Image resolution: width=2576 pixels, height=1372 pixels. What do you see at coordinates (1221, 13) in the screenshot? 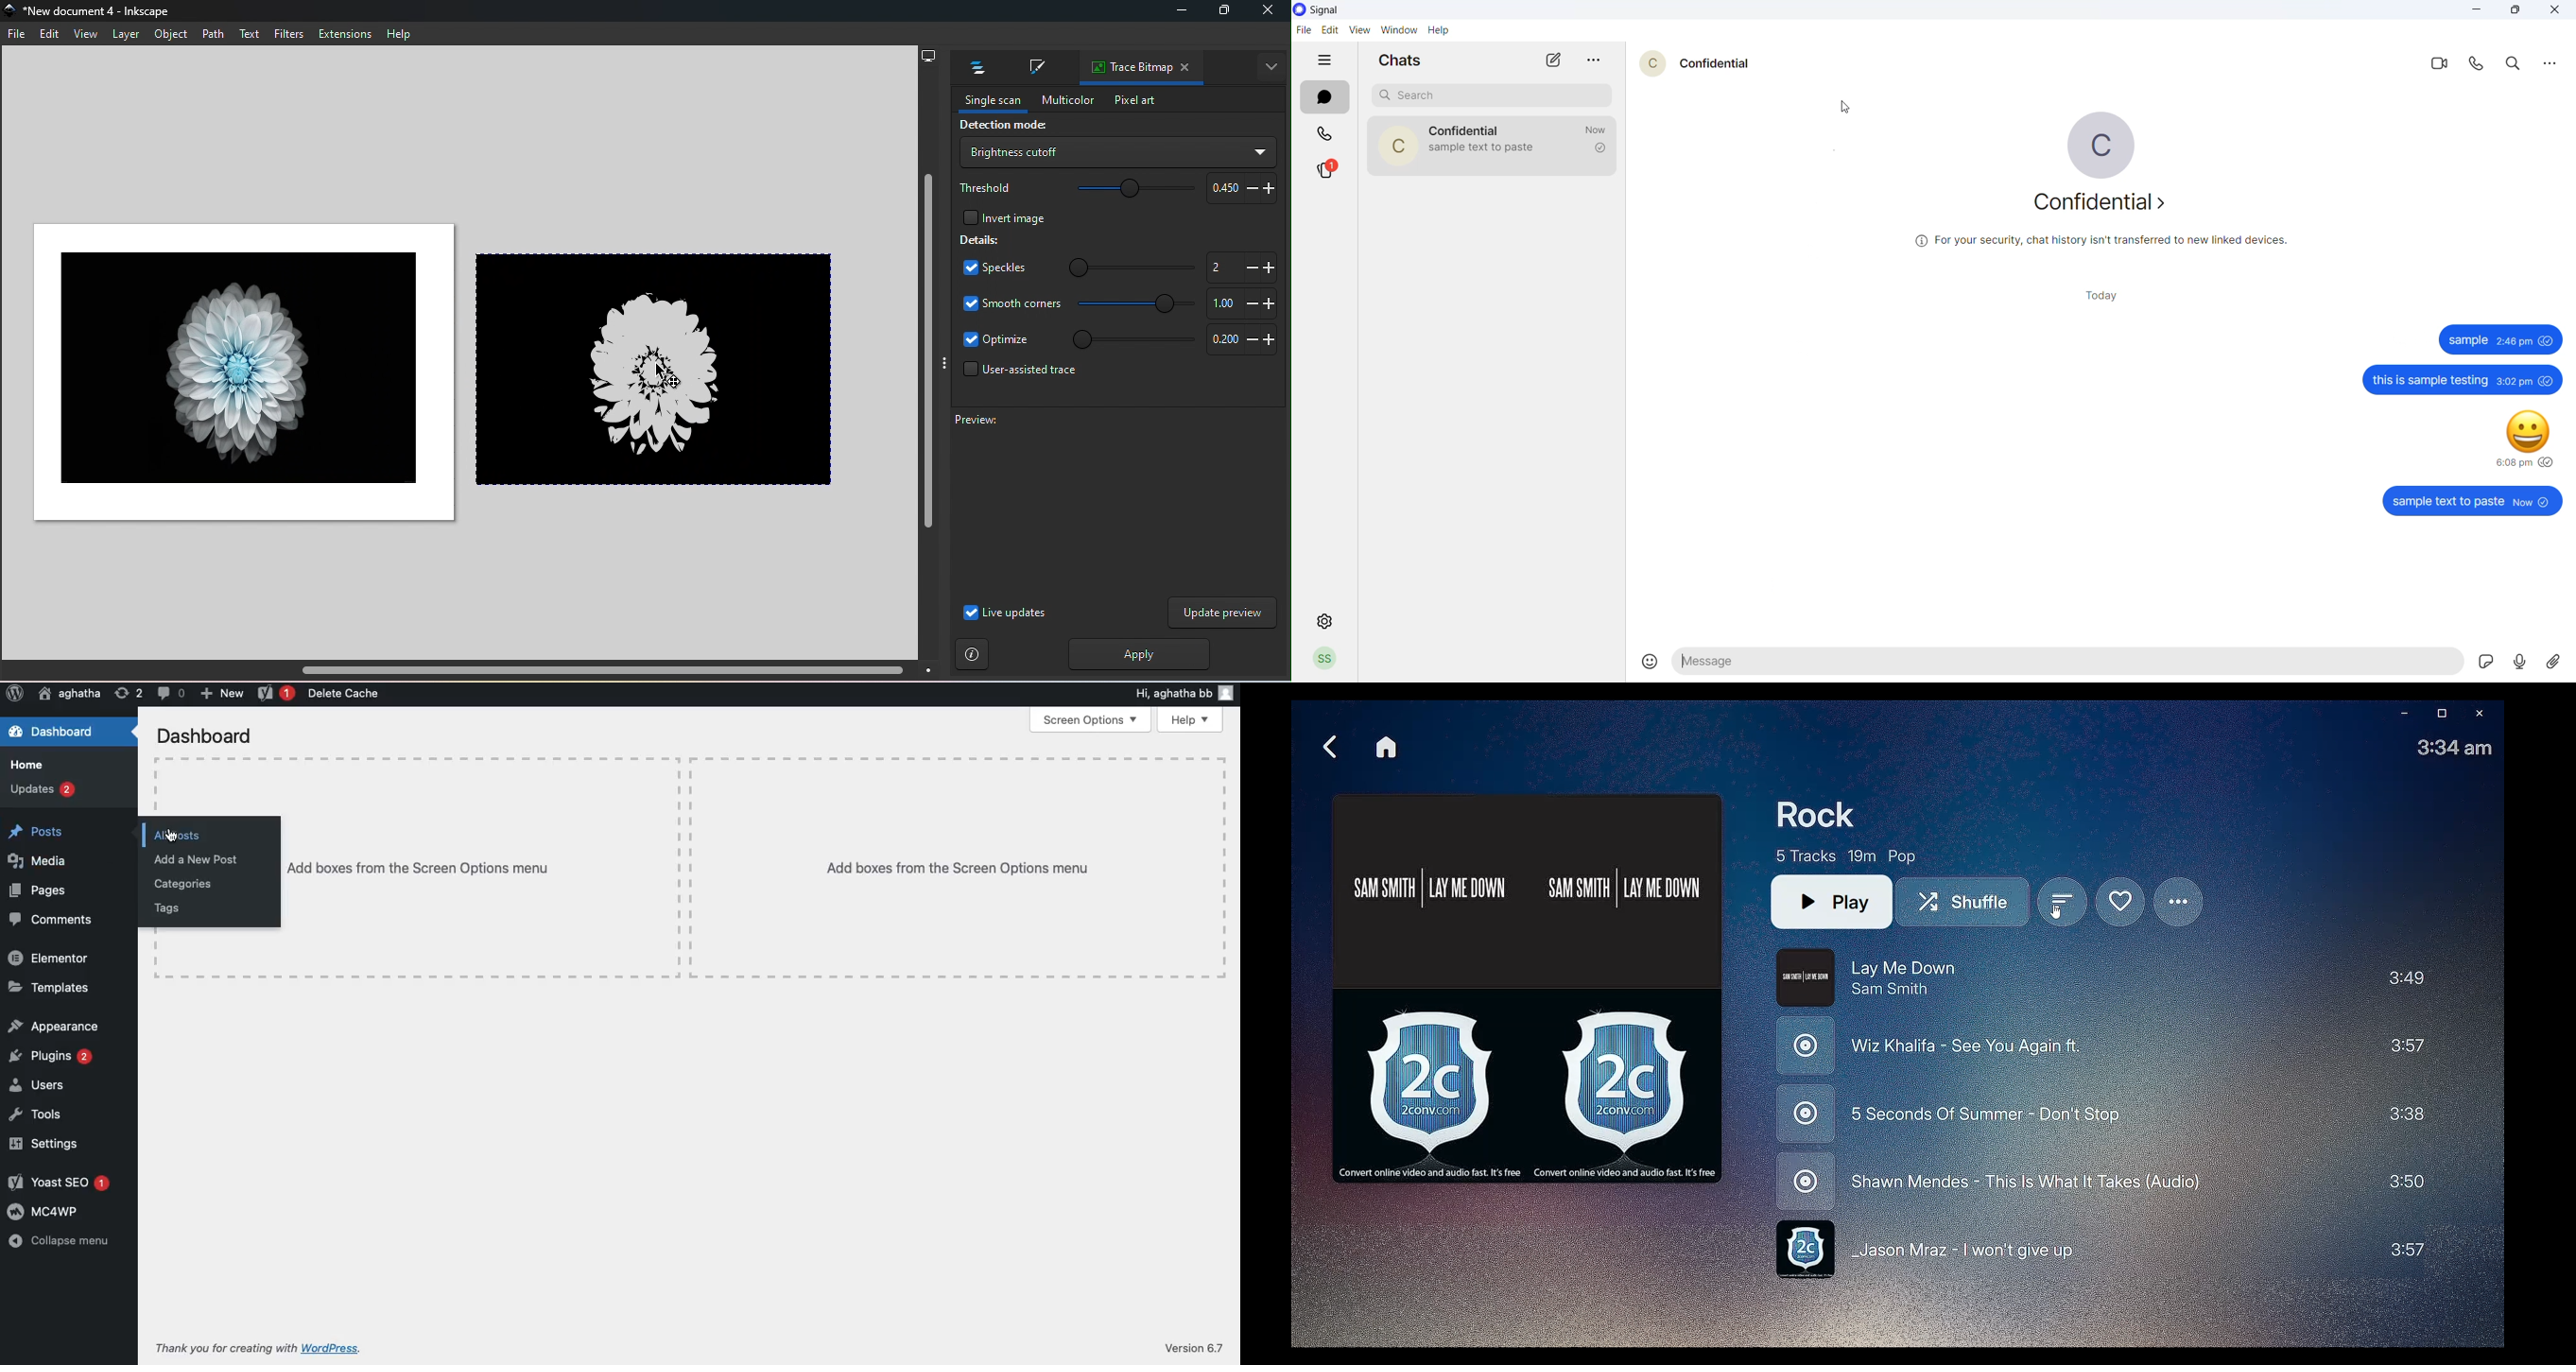
I see `Maximize` at bounding box center [1221, 13].